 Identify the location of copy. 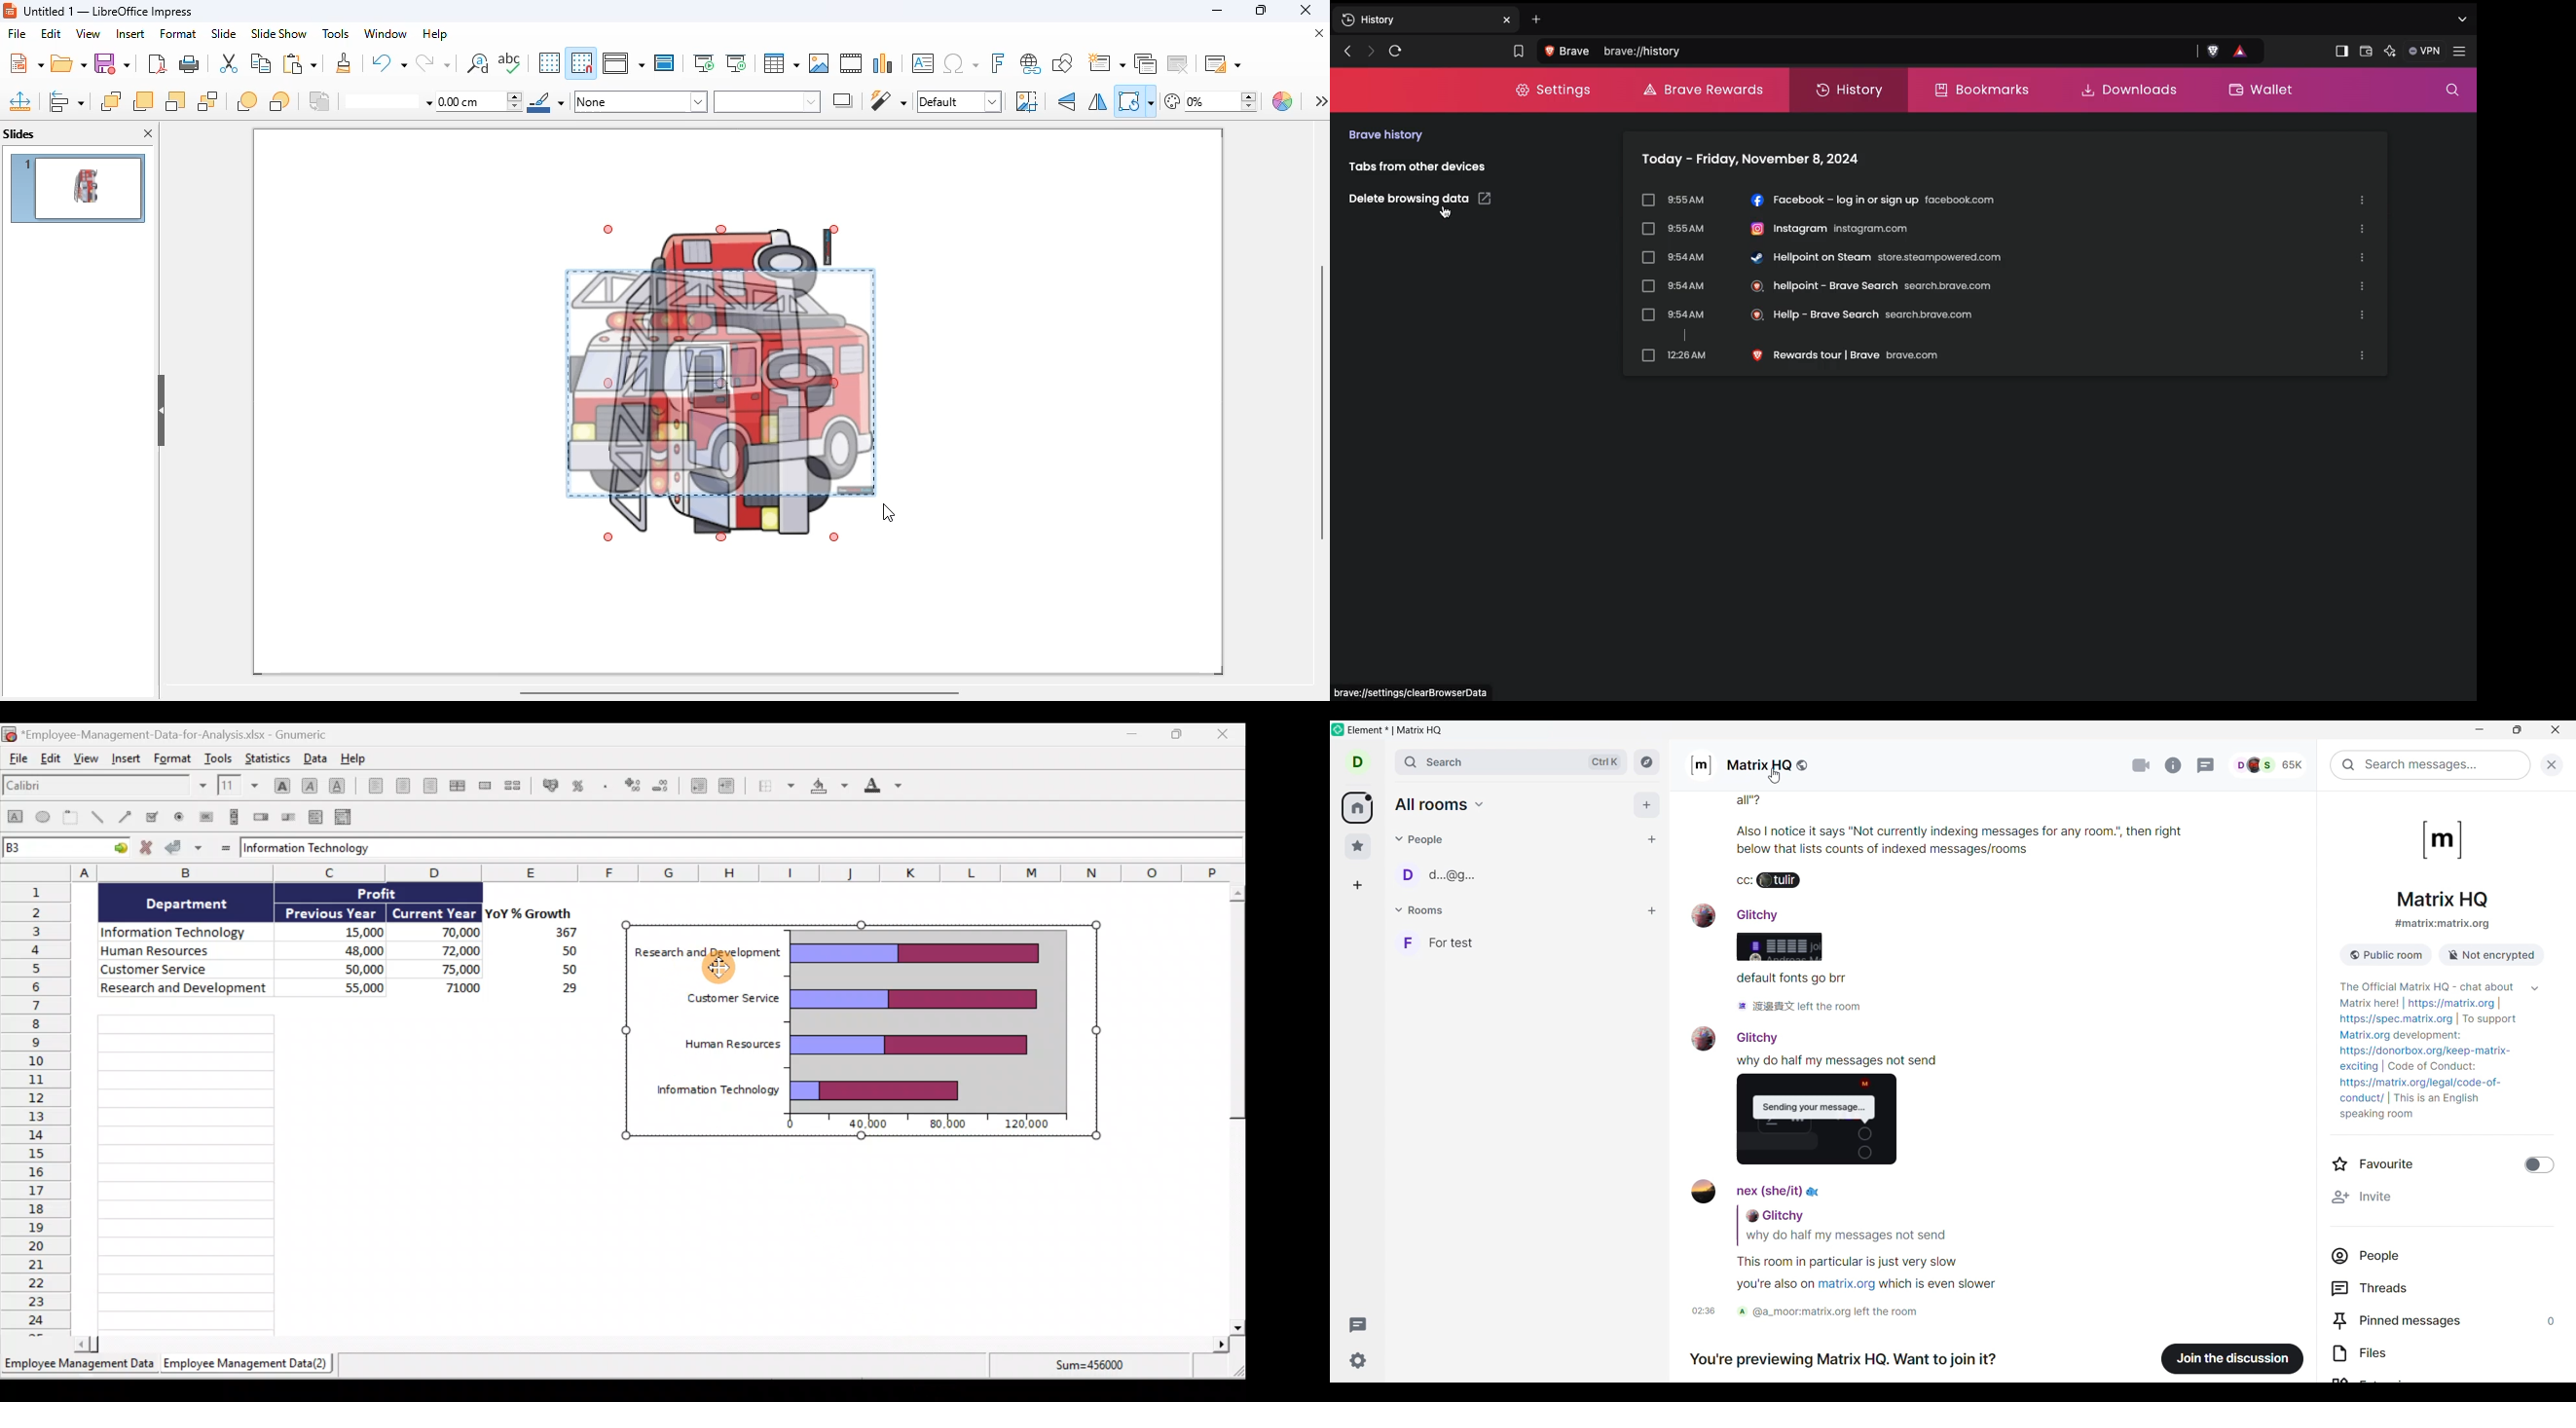
(261, 63).